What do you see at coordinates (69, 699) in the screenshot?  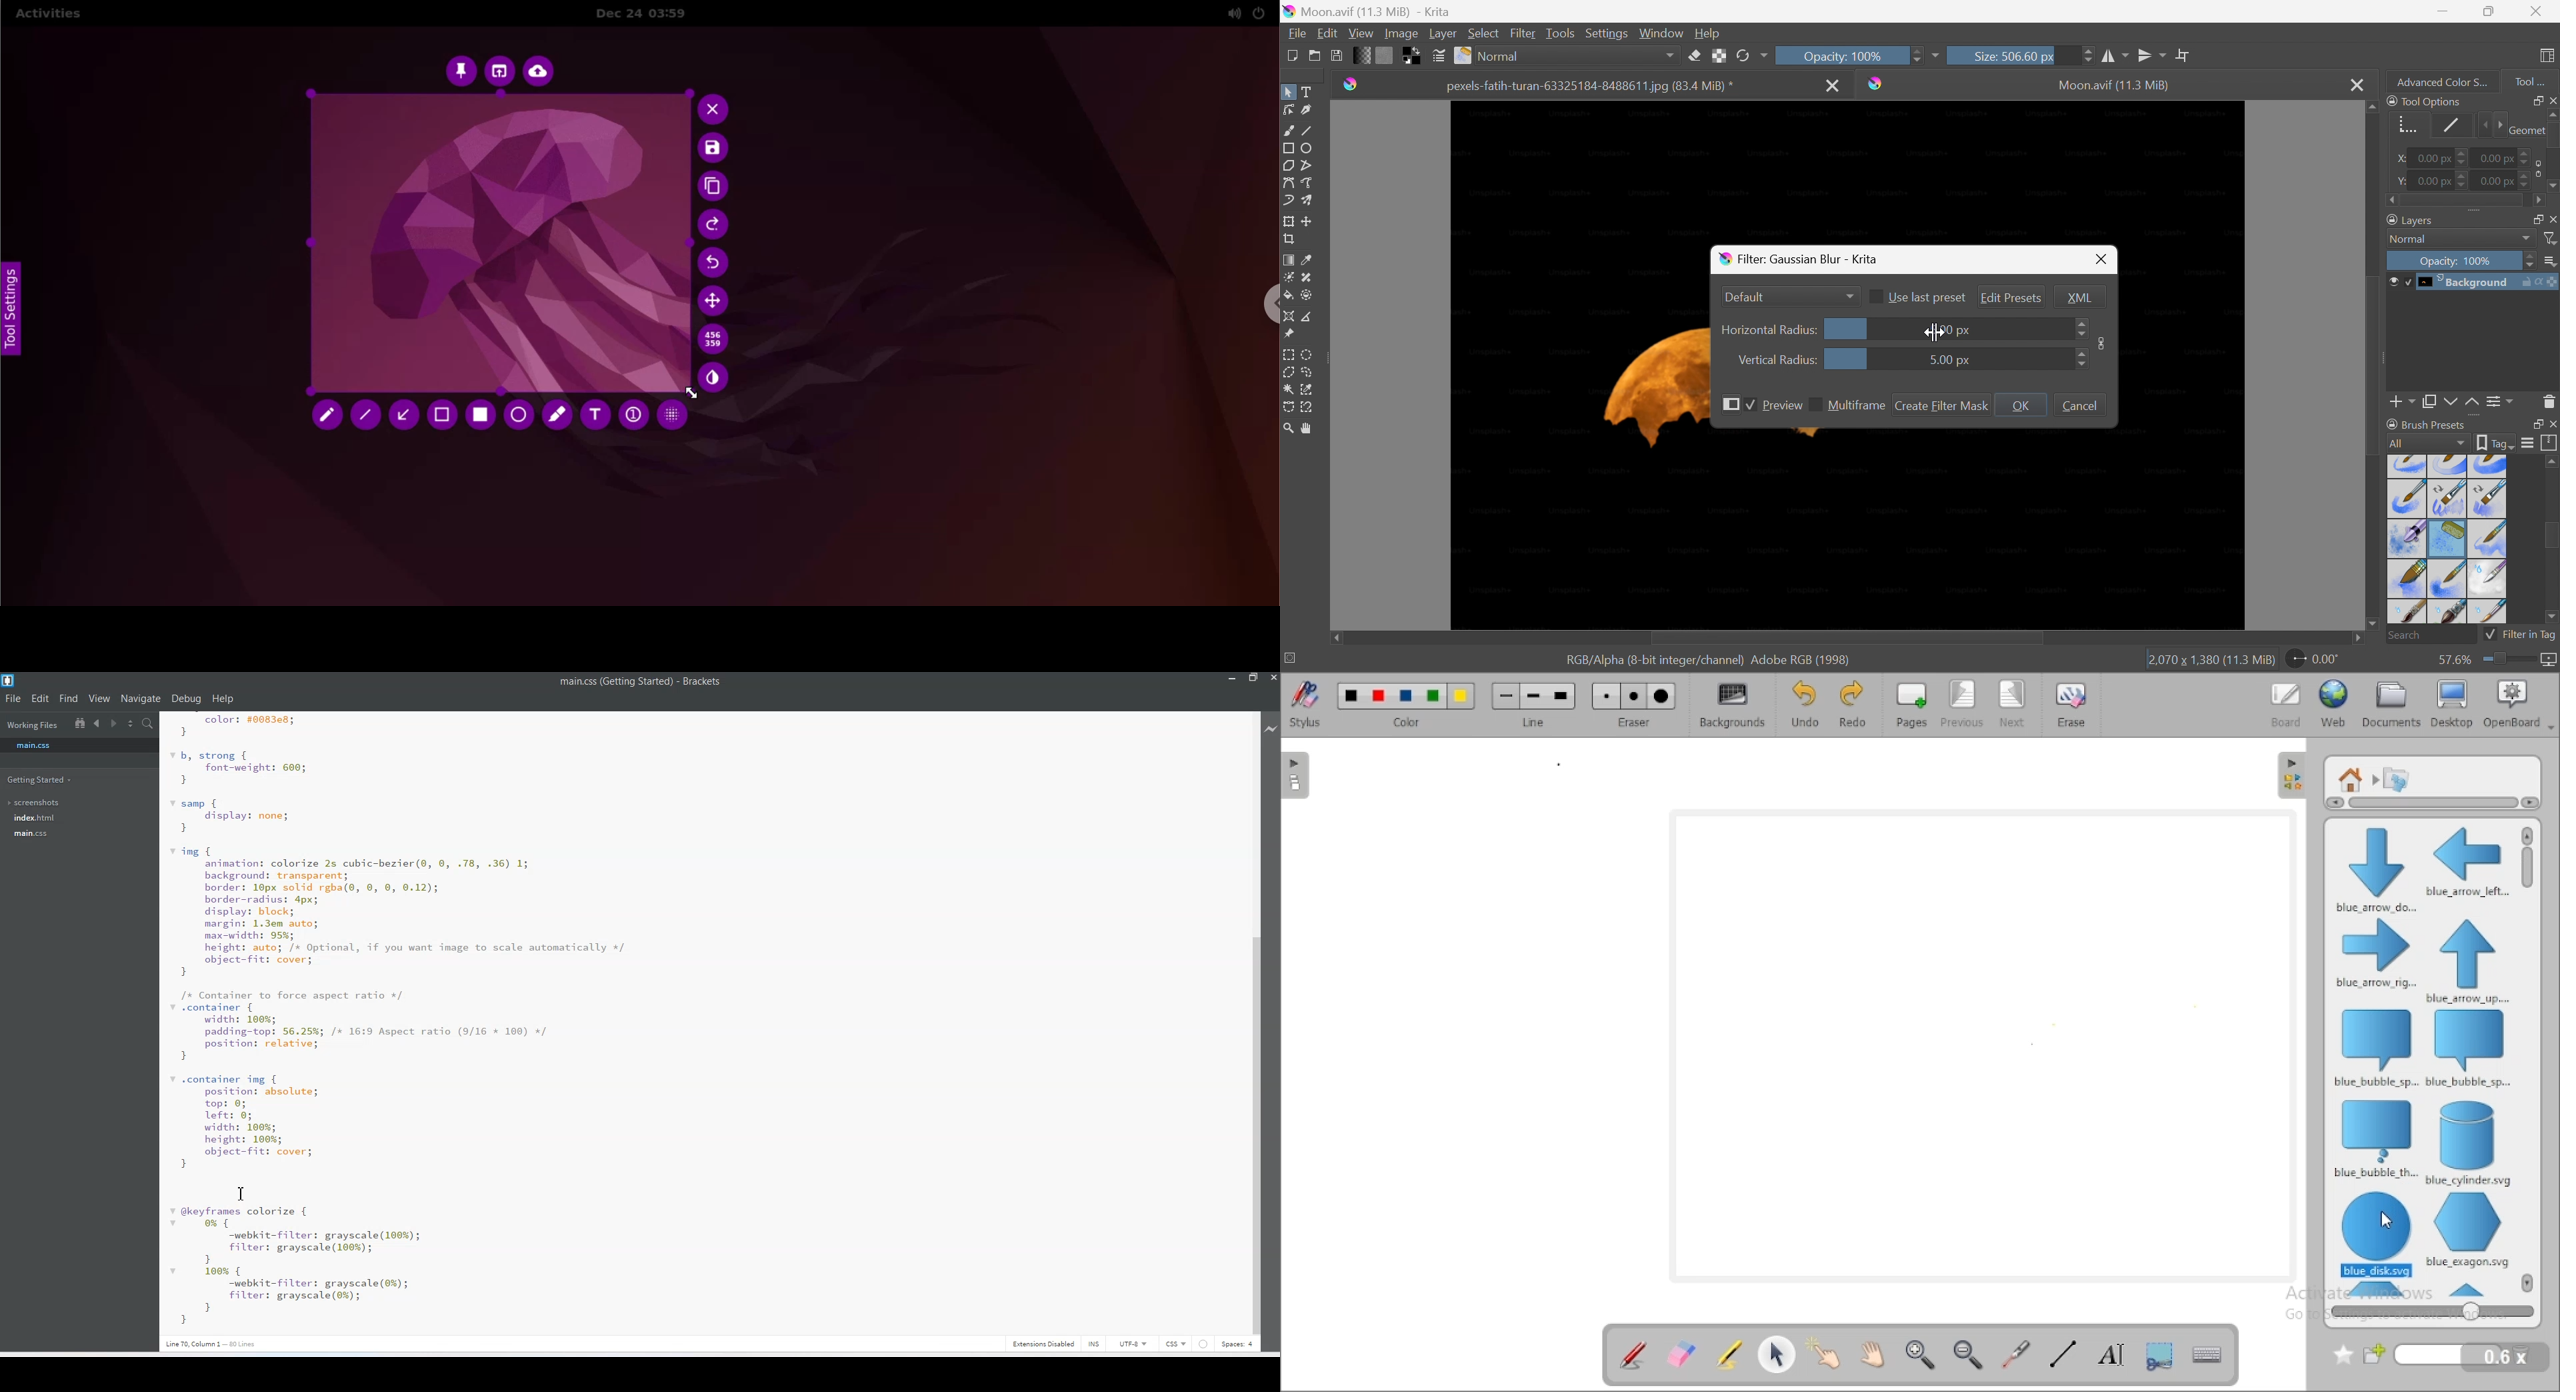 I see `Find` at bounding box center [69, 699].